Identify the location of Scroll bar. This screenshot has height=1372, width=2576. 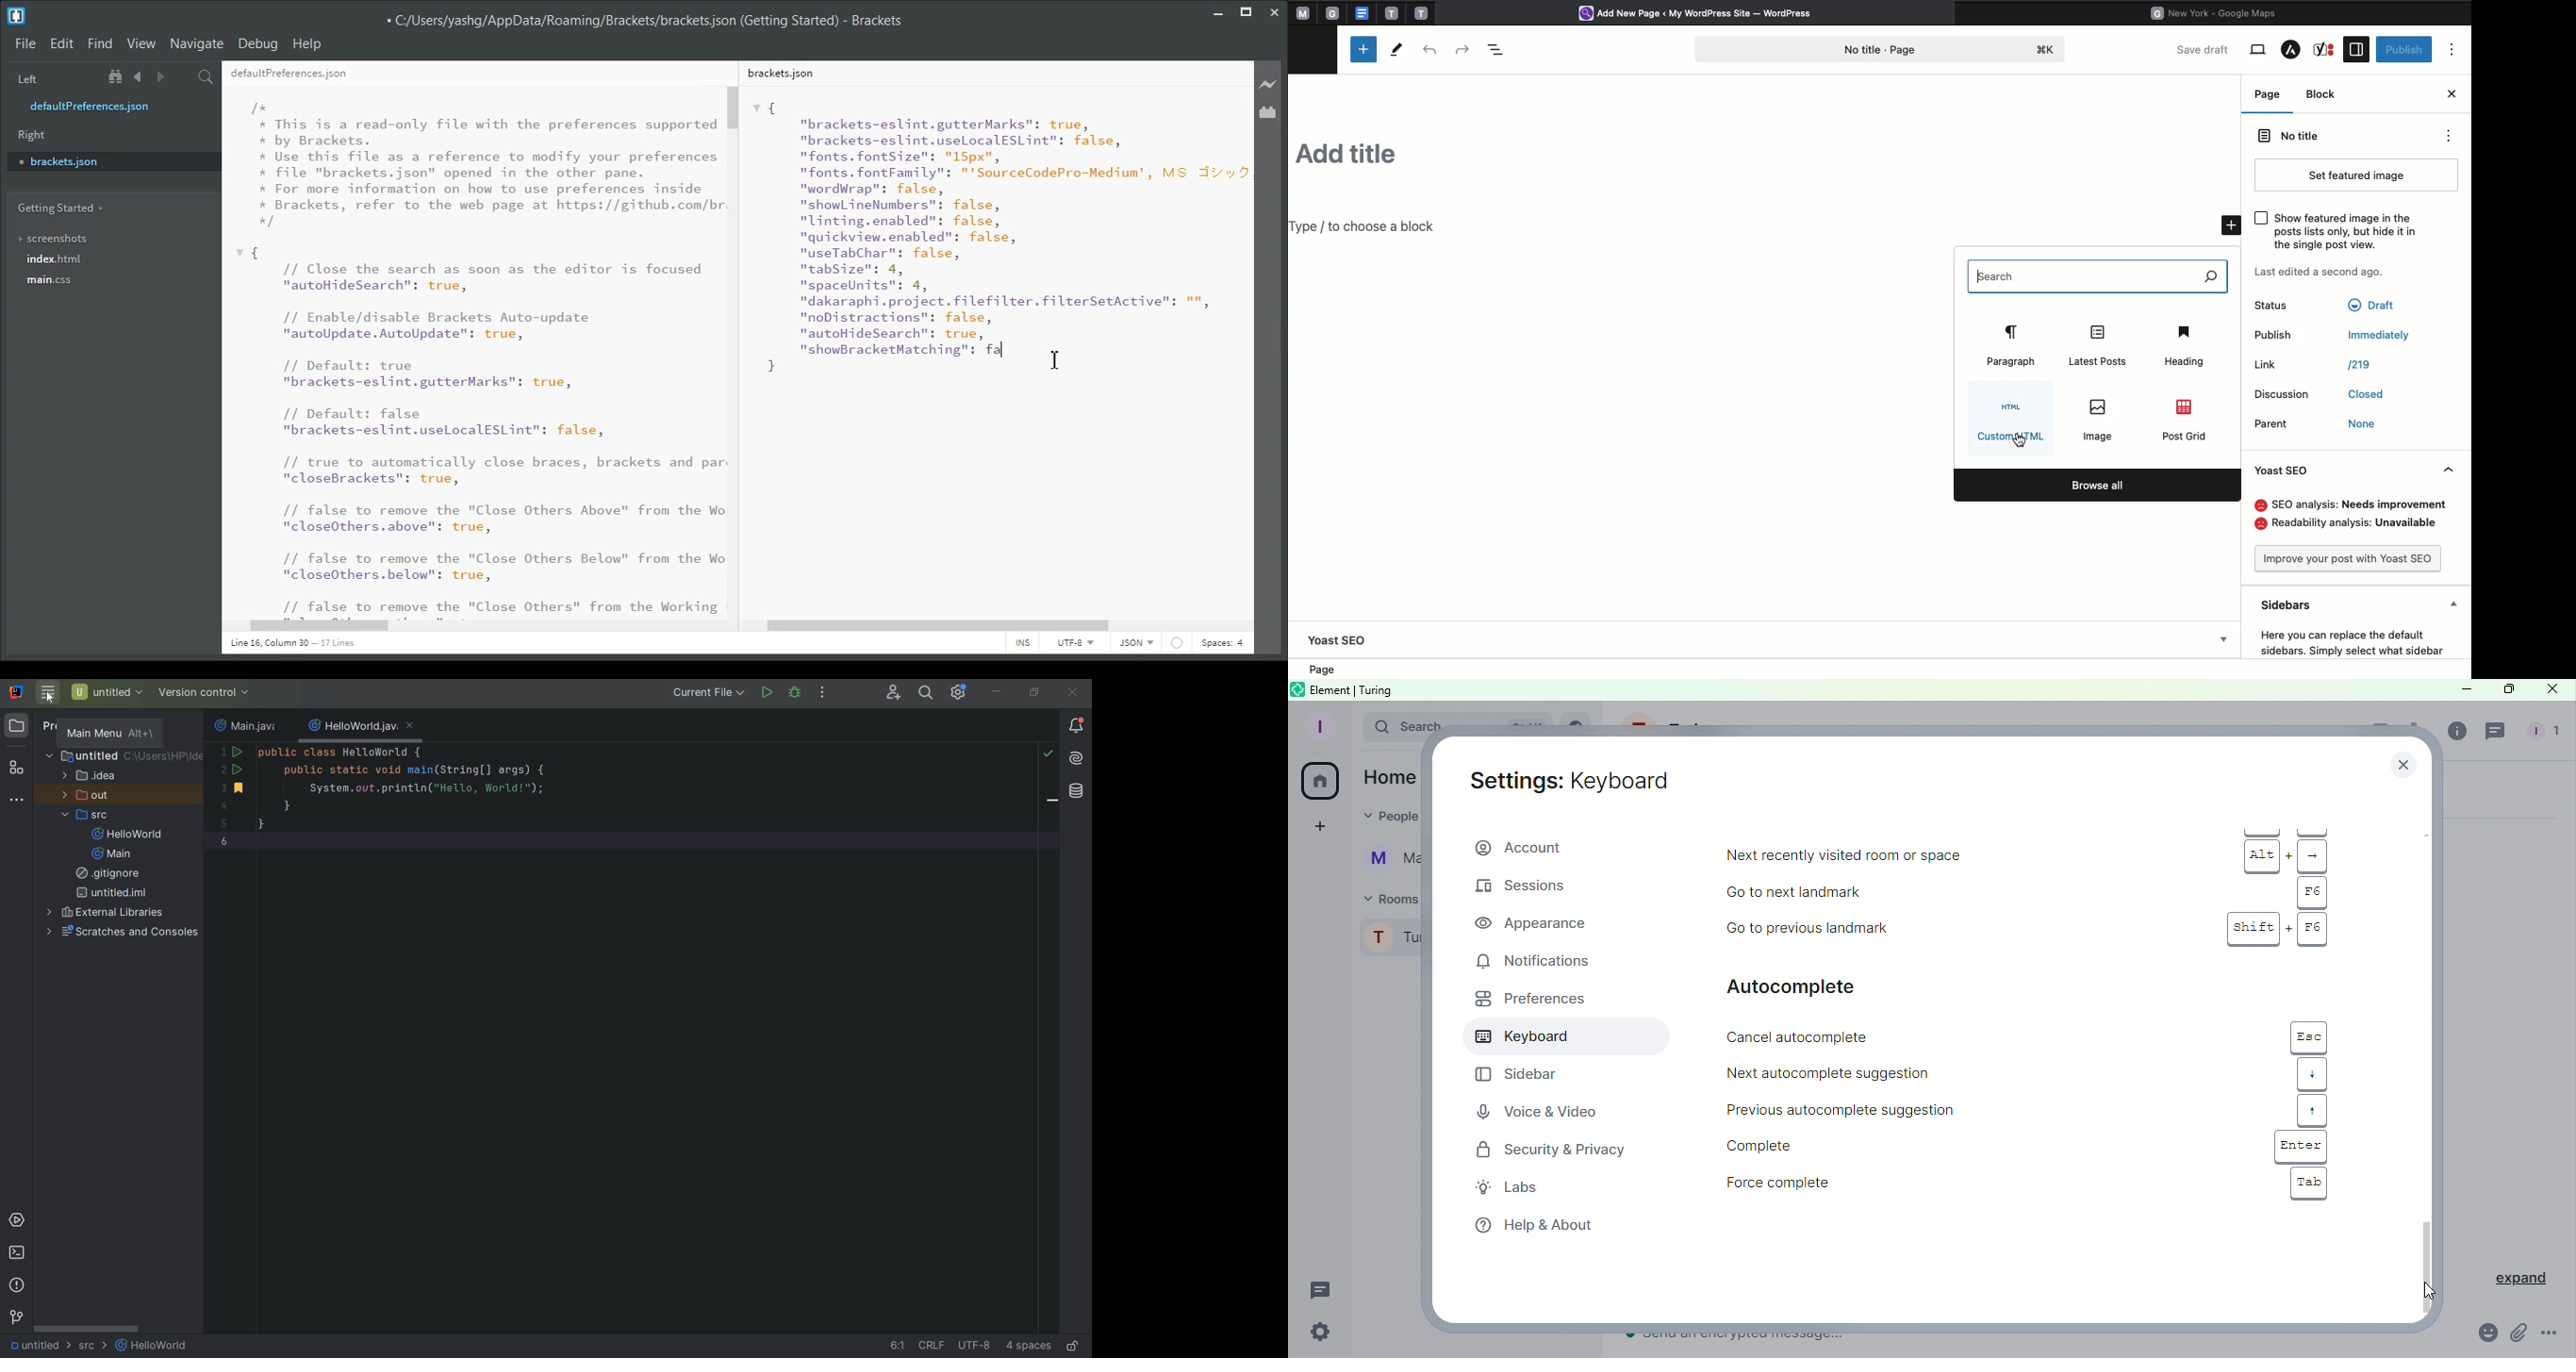
(2427, 1062).